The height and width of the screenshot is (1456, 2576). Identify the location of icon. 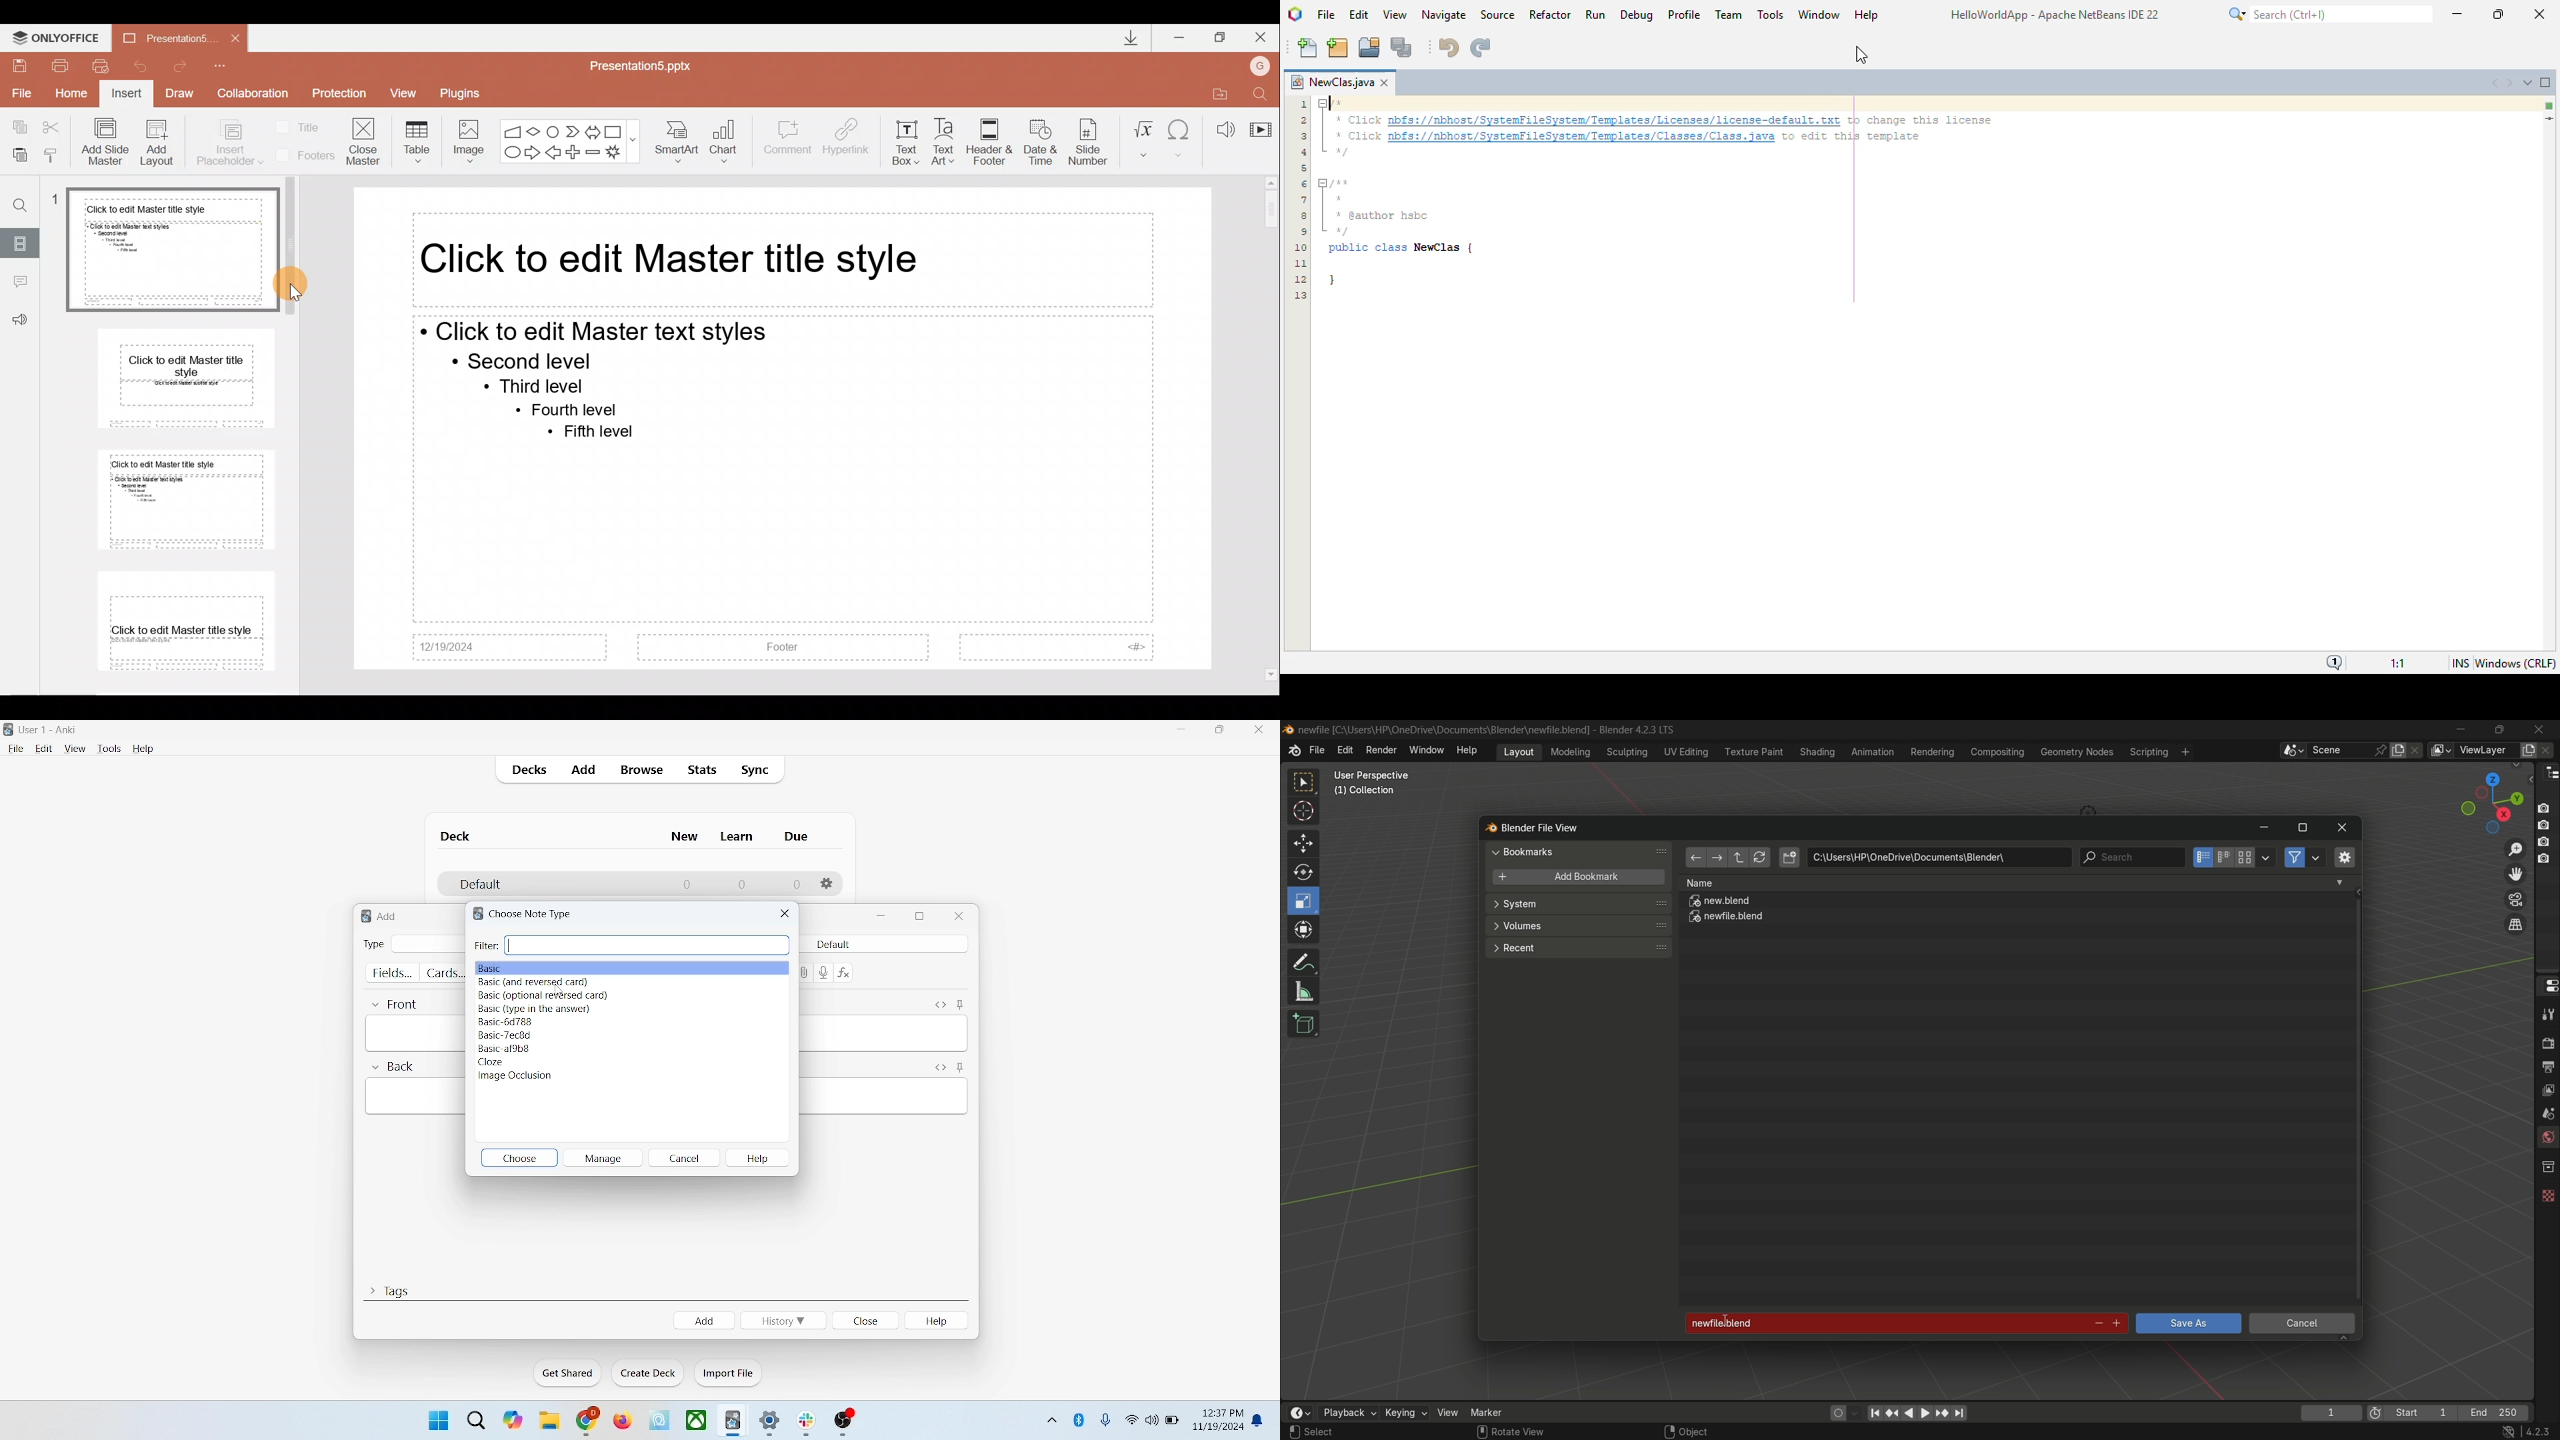
(845, 1423).